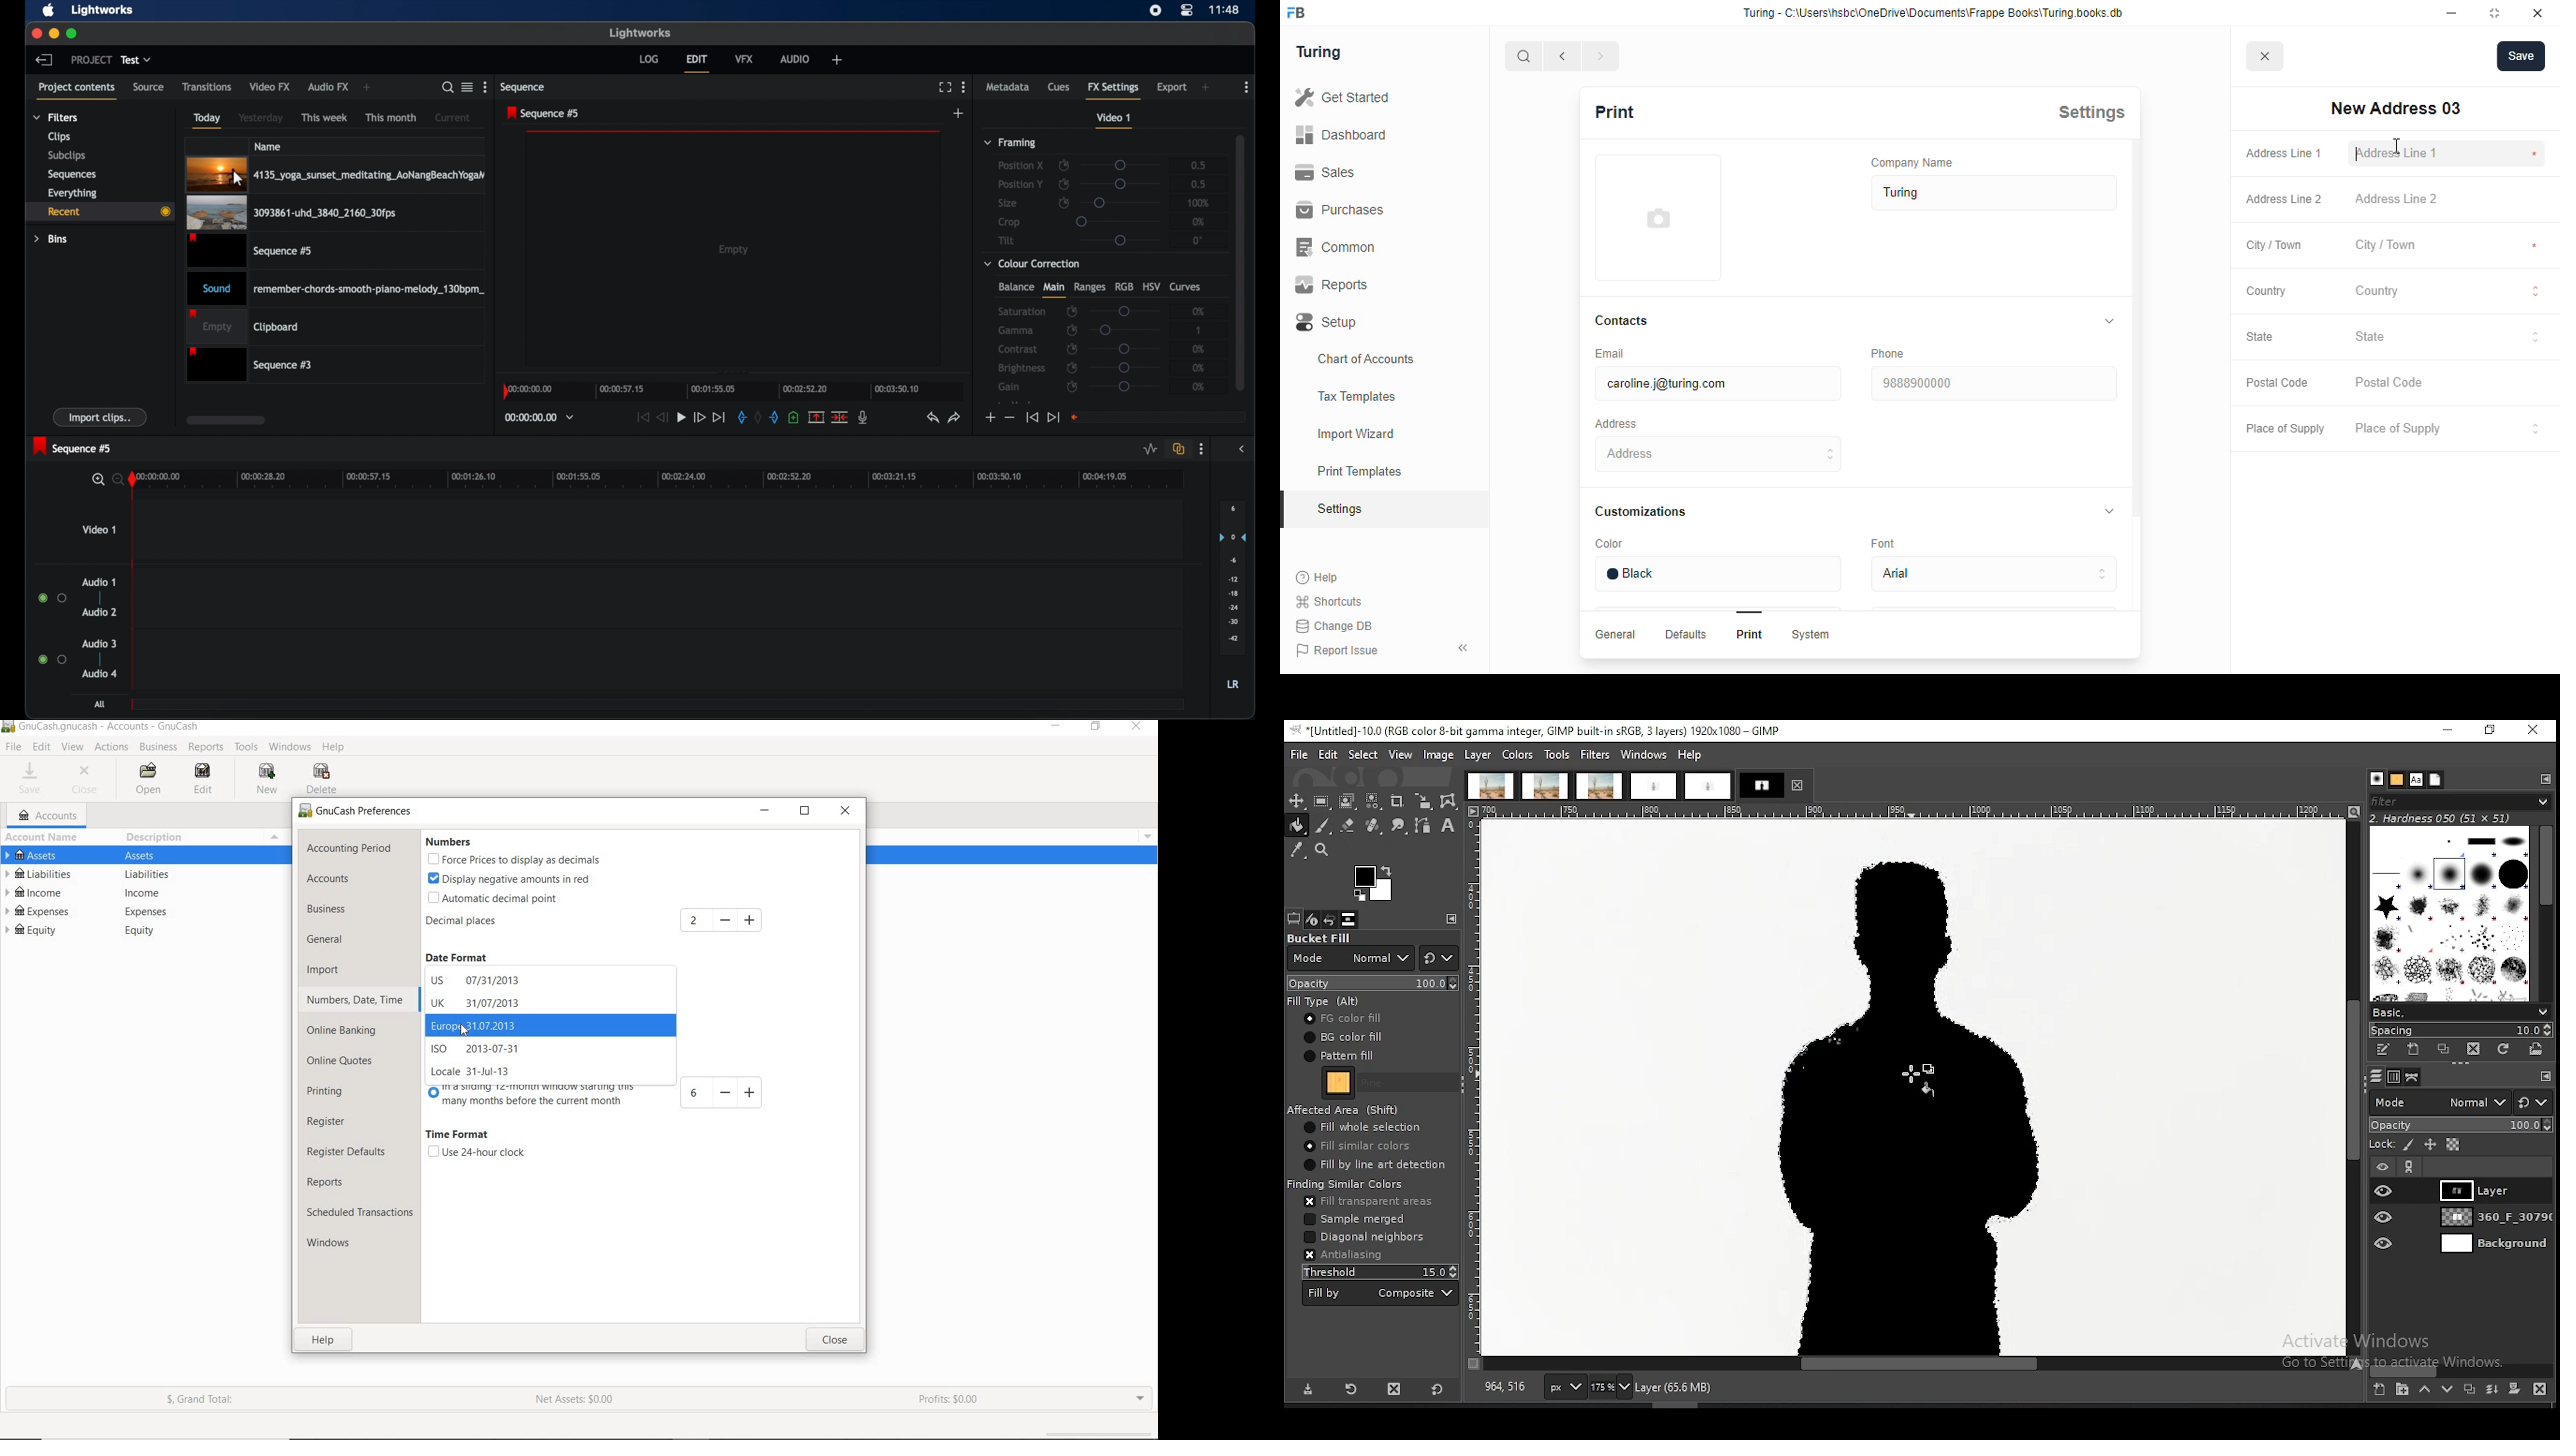 This screenshot has width=2576, height=1456. Describe the element at coordinates (44, 59) in the screenshot. I see `back` at that location.